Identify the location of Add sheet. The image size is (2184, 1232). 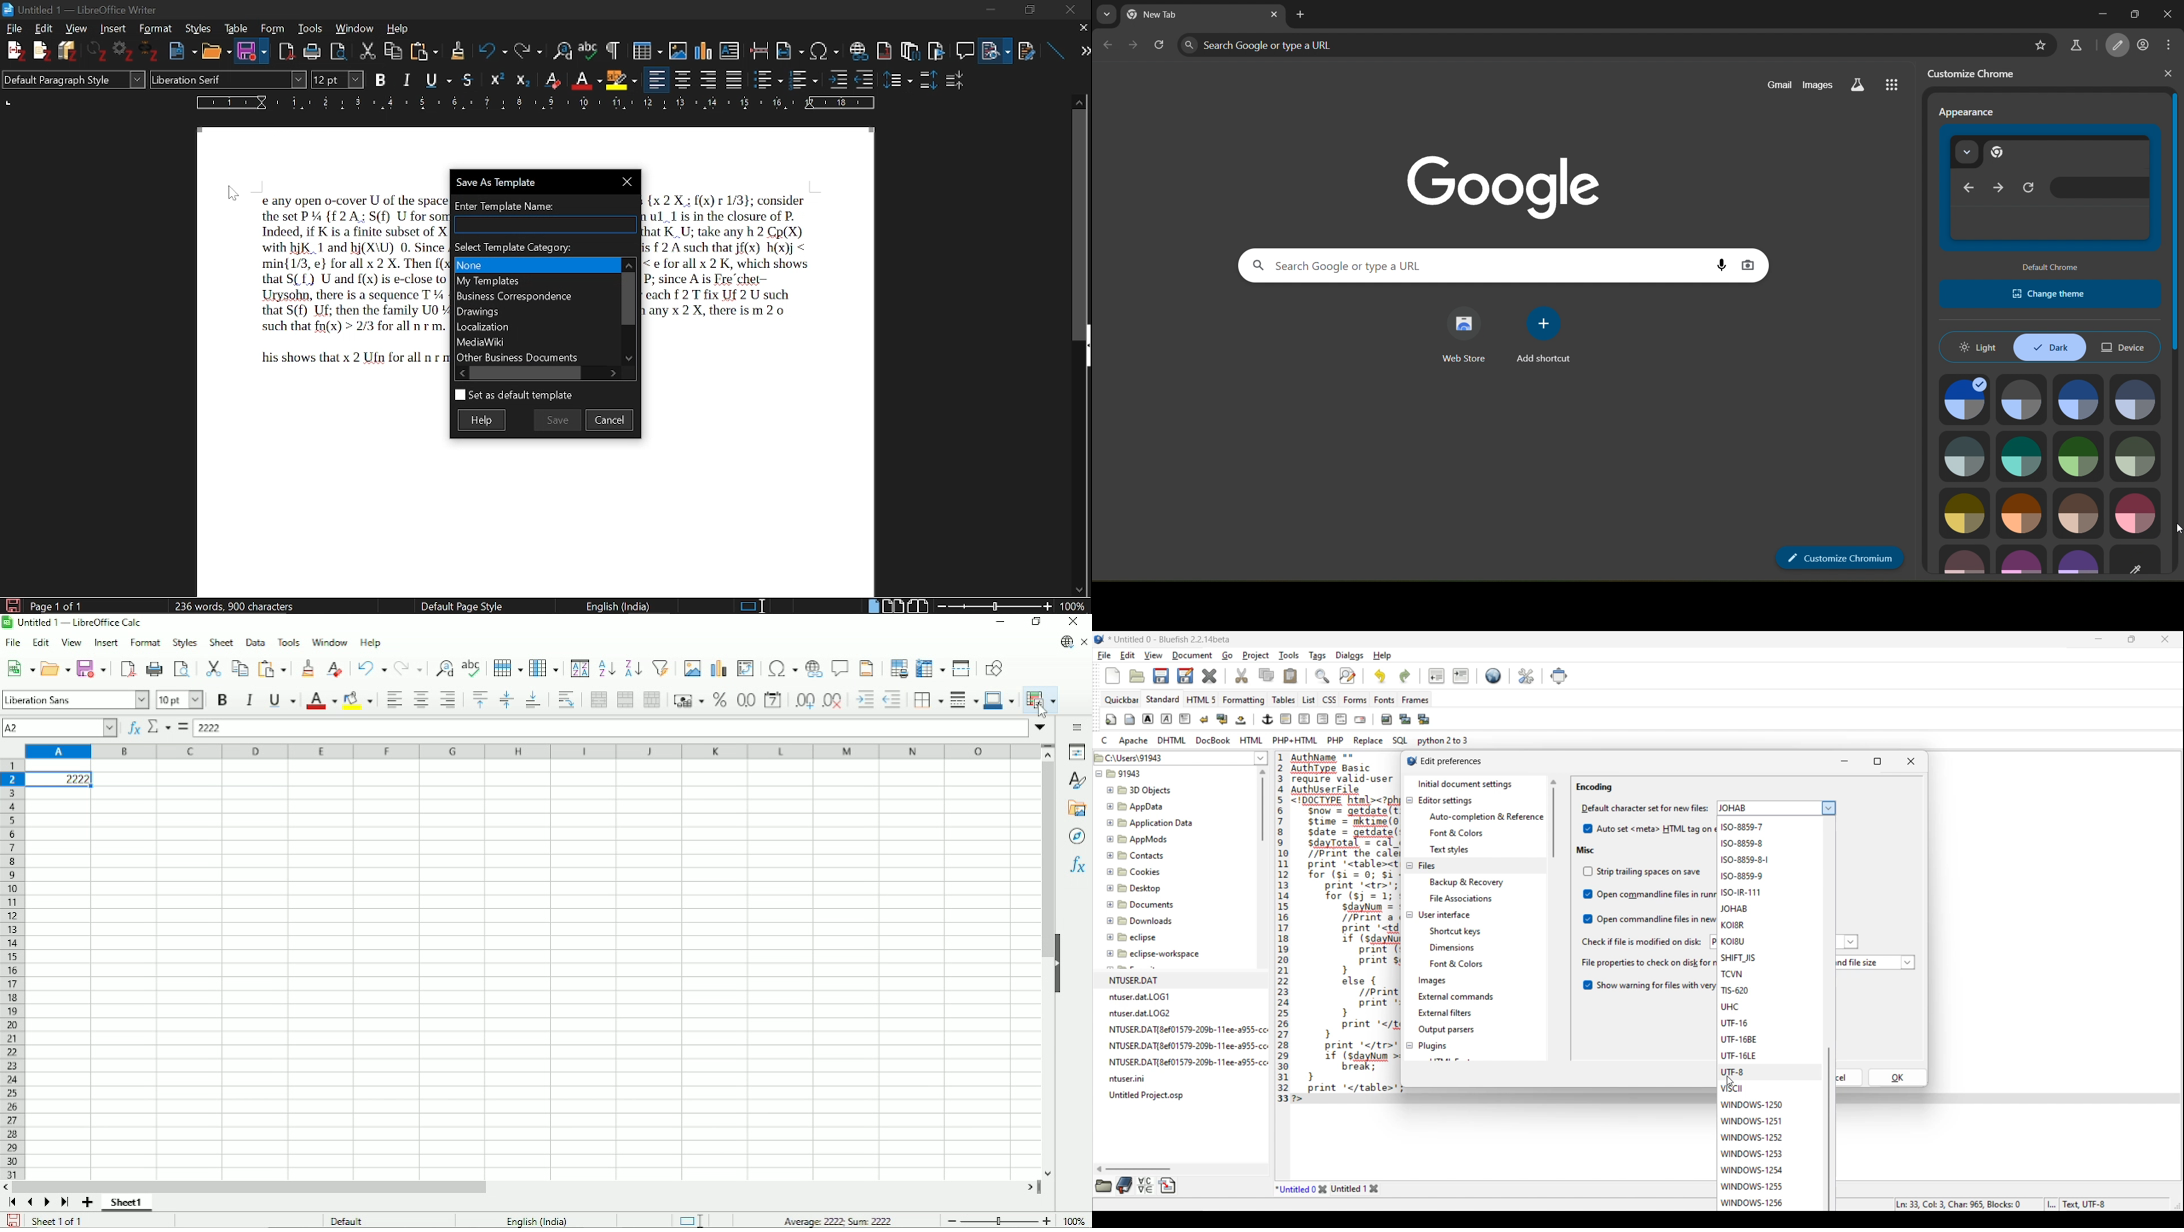
(87, 1203).